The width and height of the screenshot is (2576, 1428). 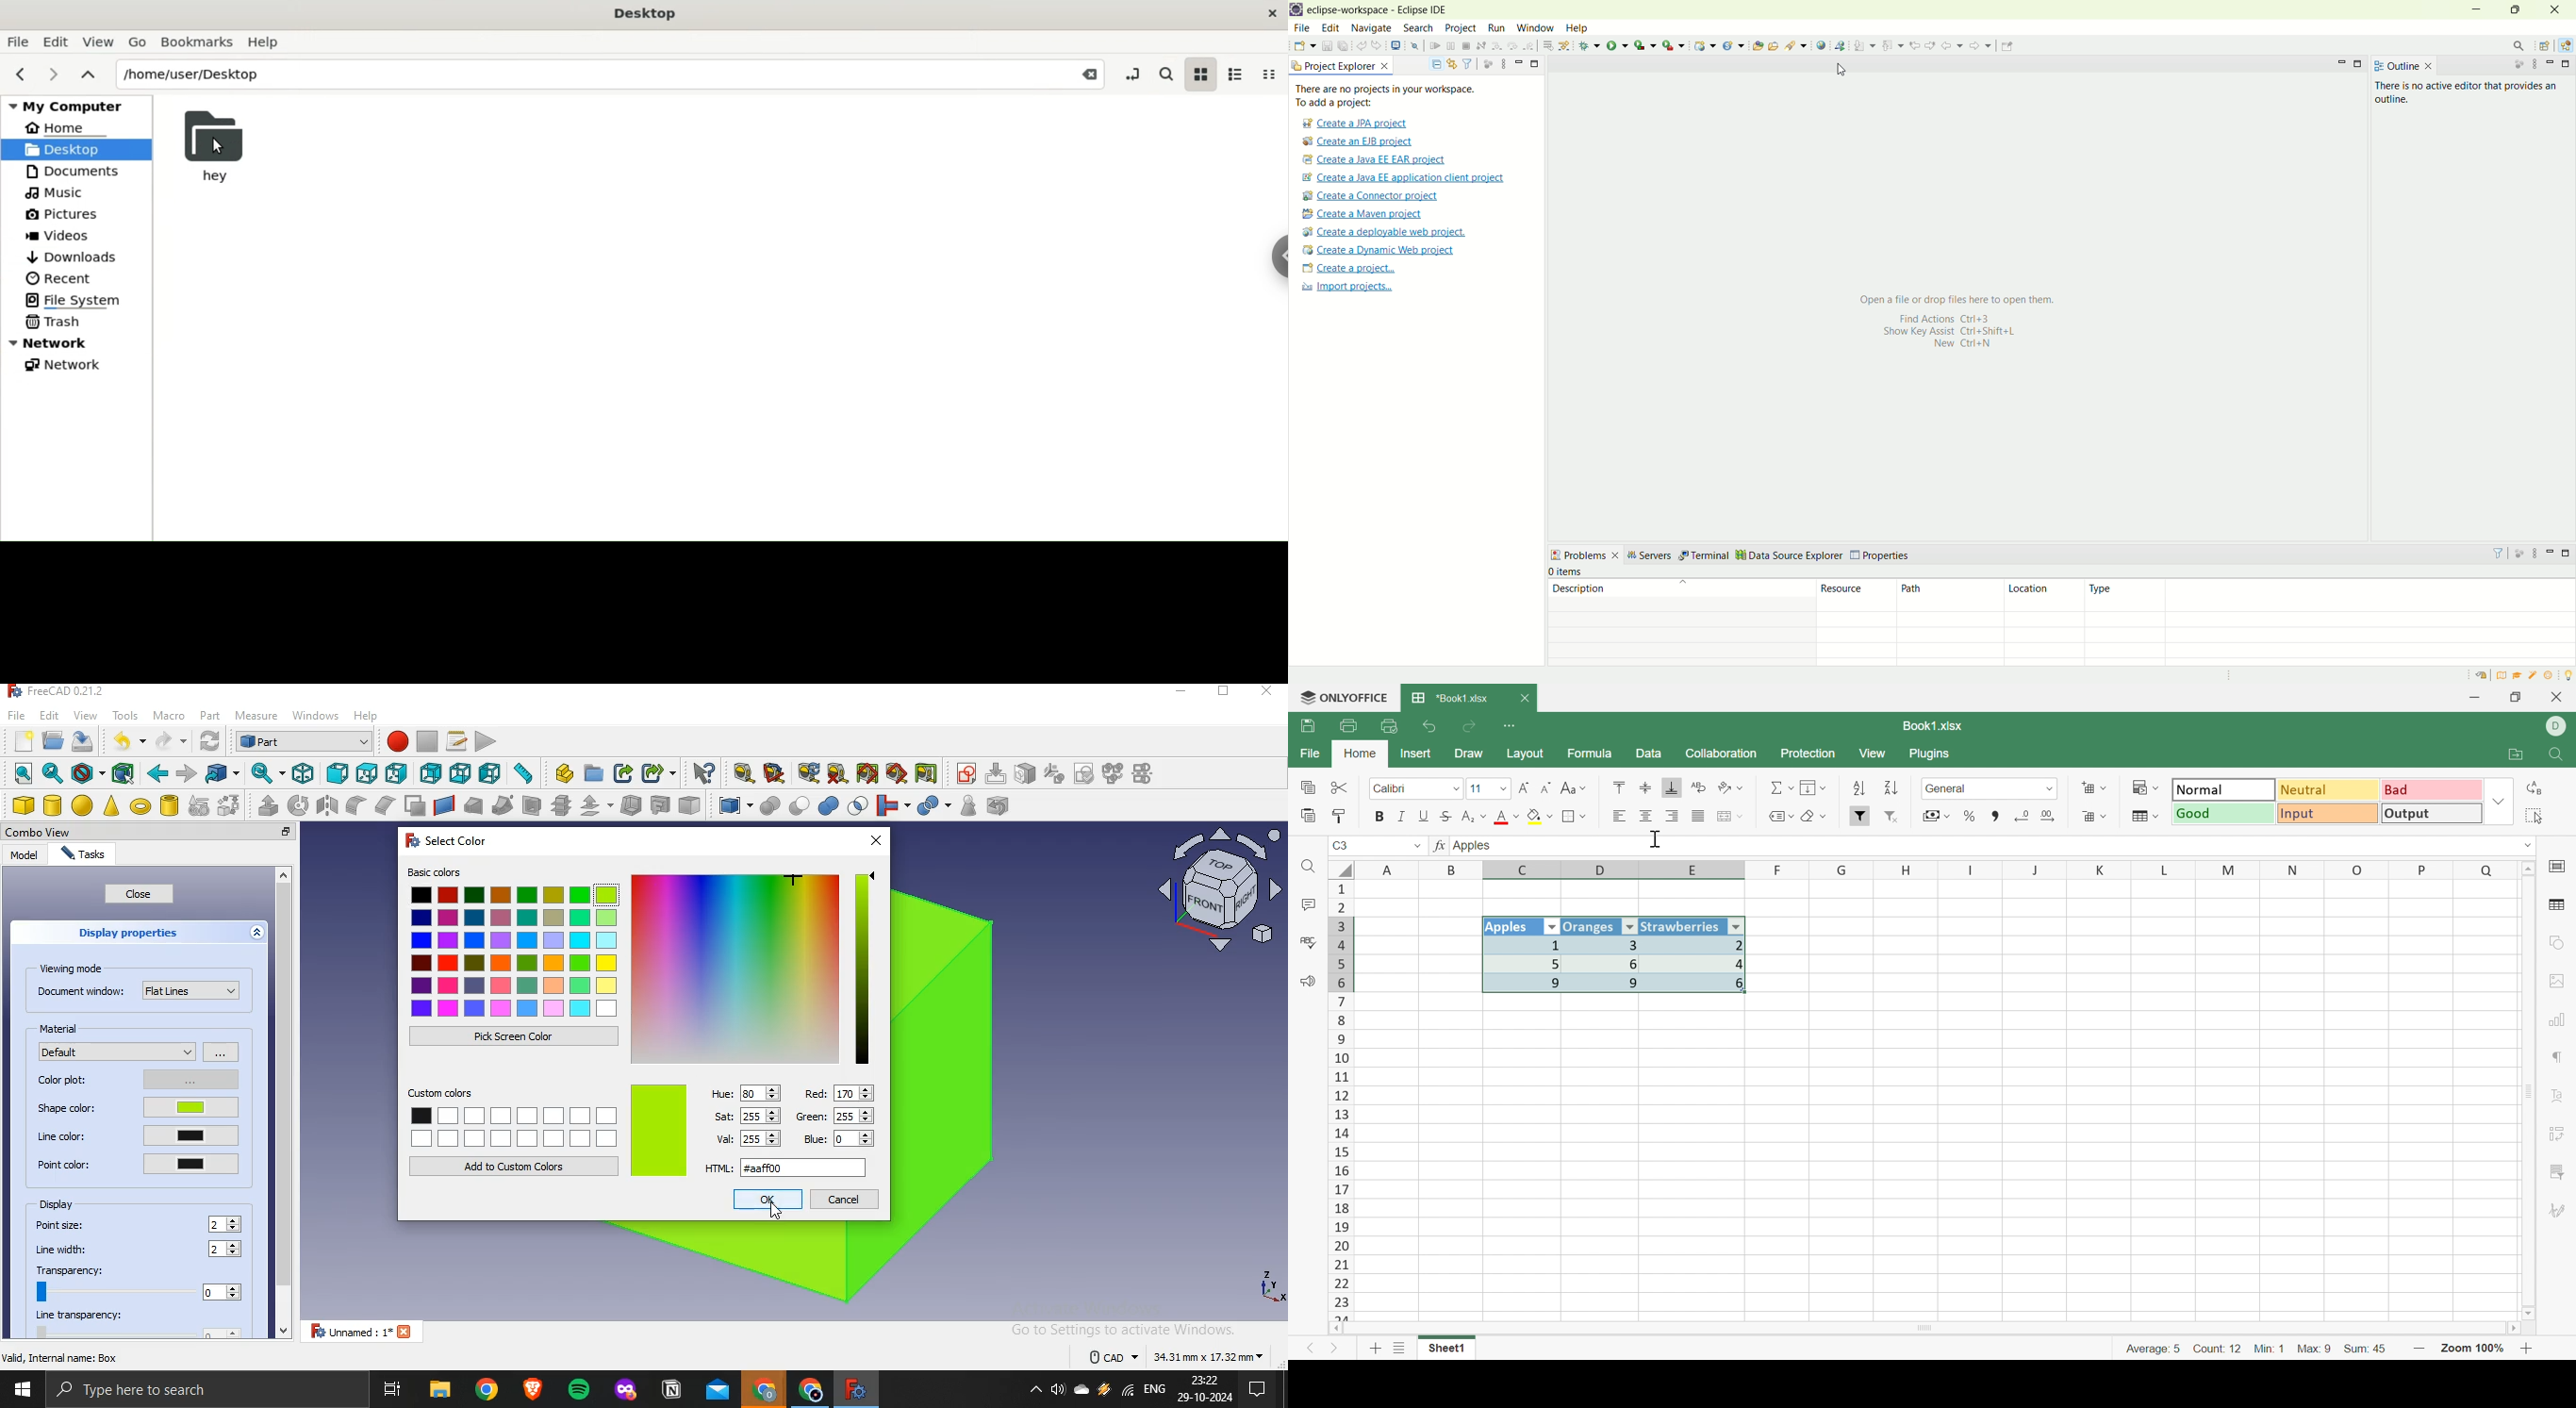 I want to click on open perspective, so click(x=2546, y=47).